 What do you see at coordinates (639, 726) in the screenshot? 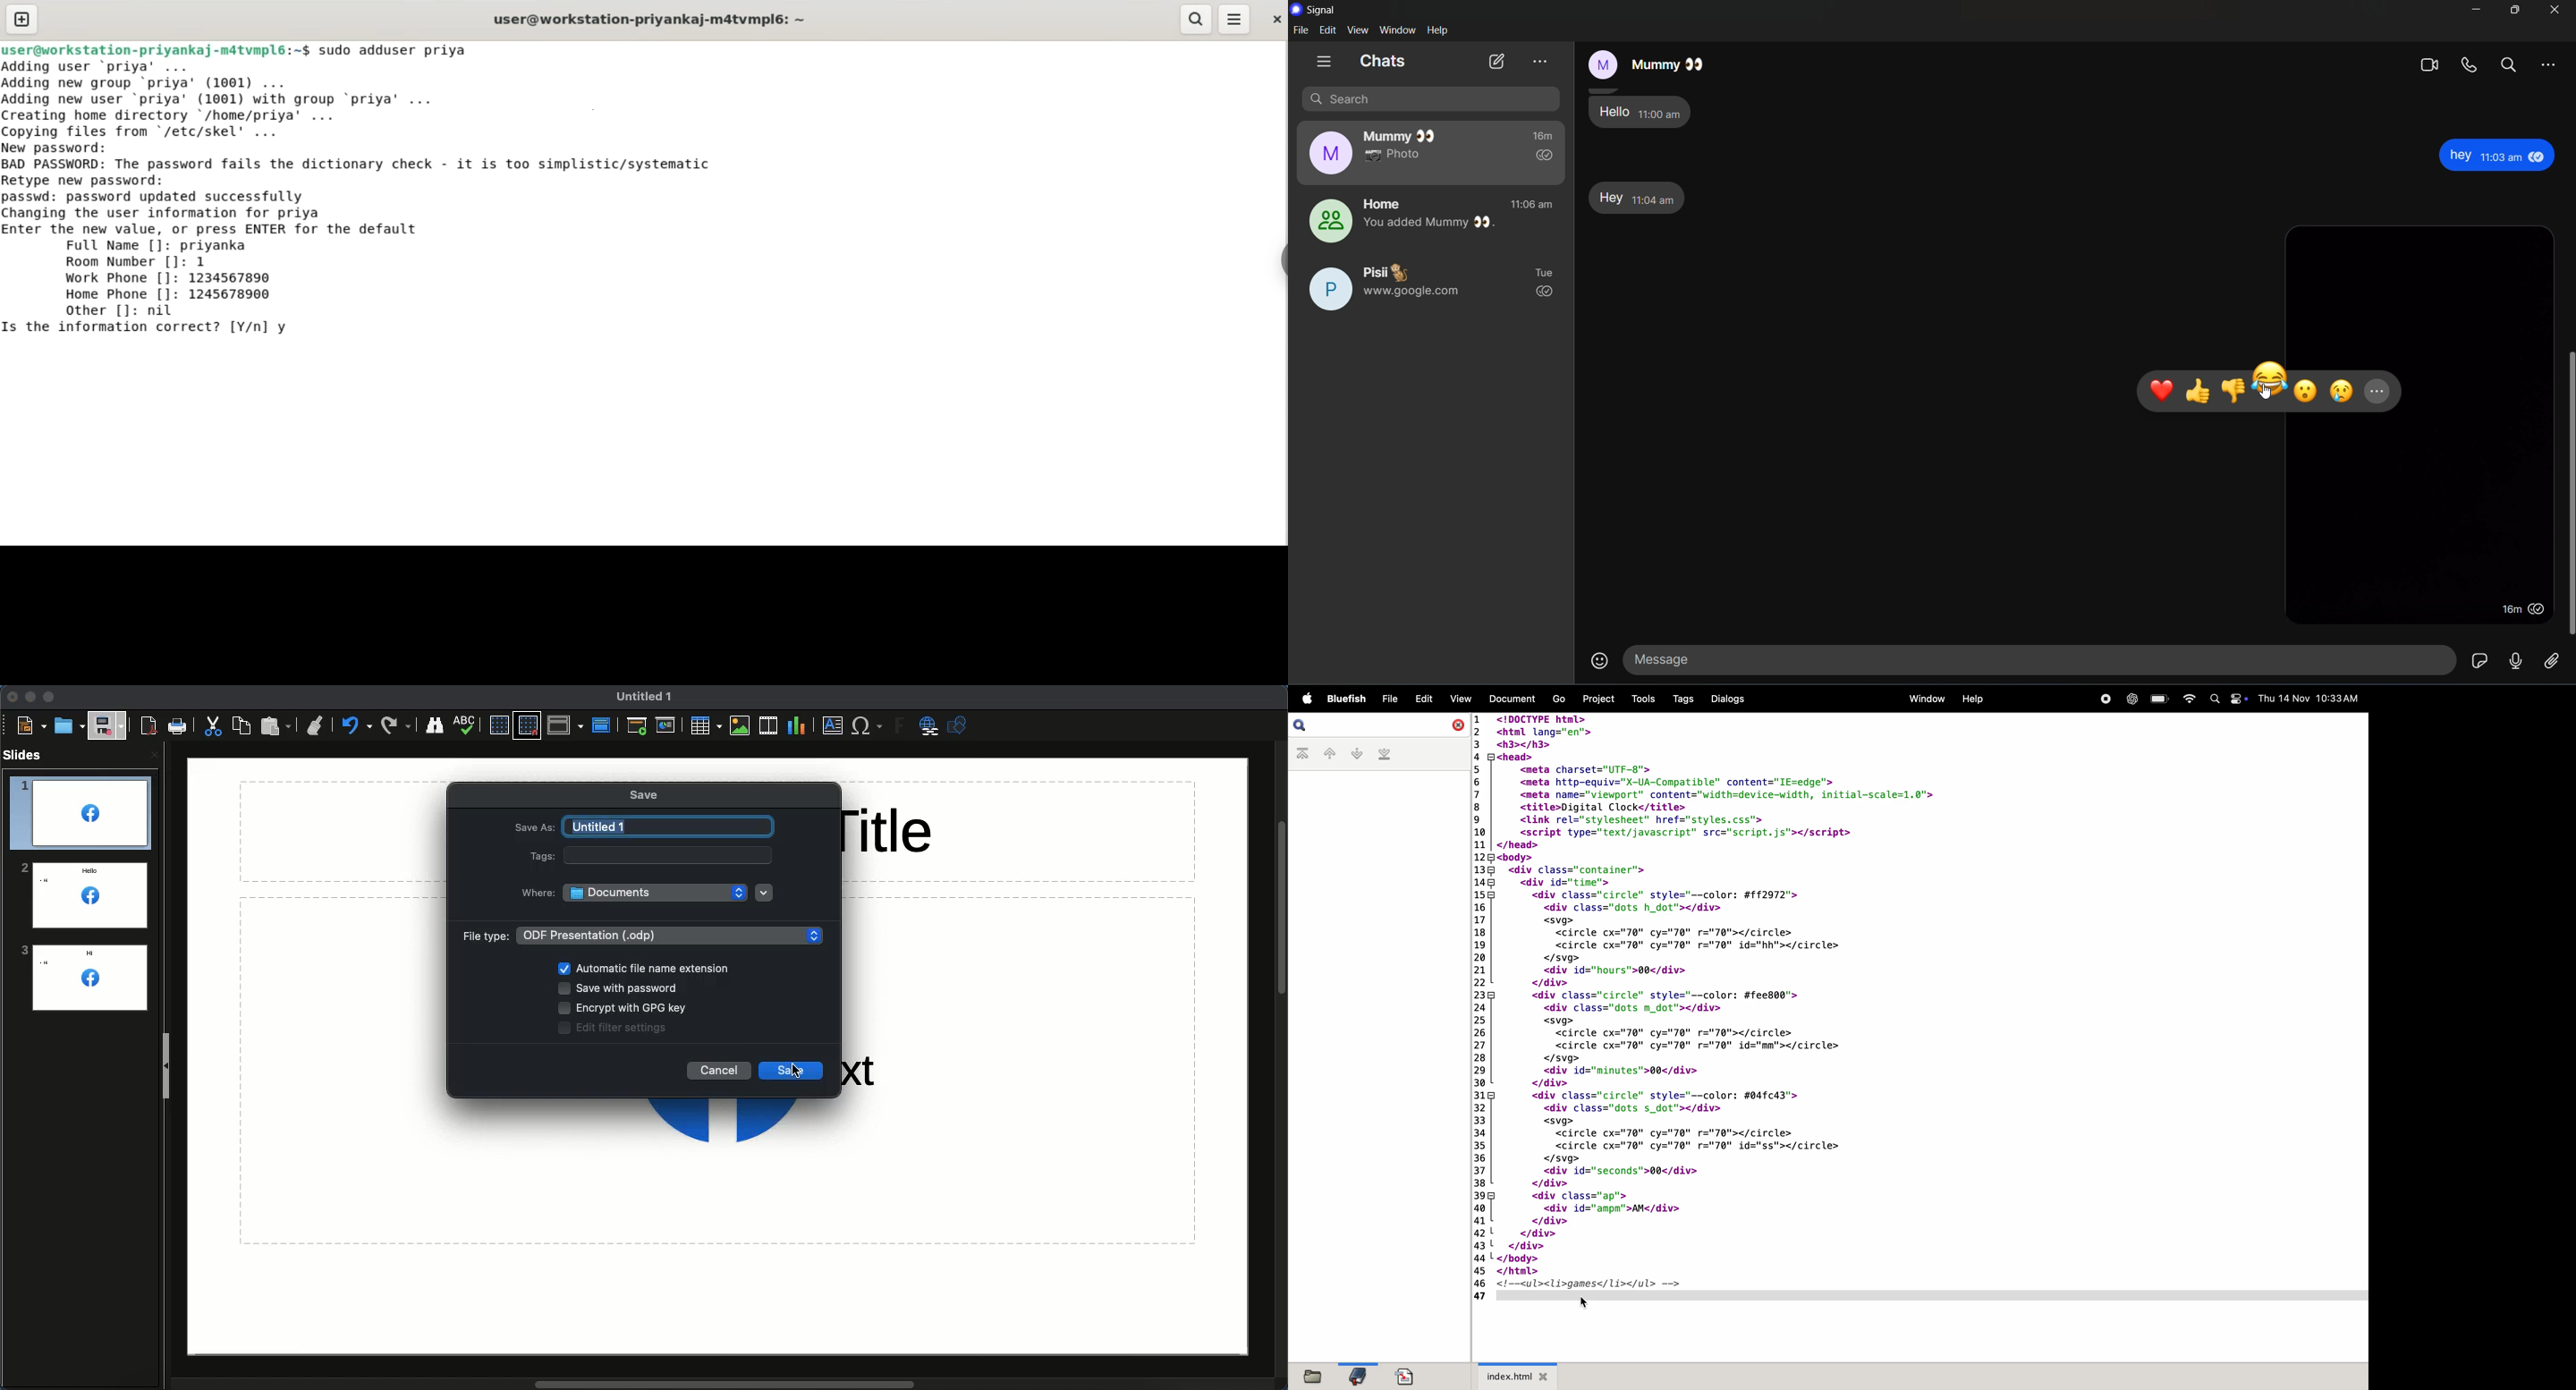
I see `First slide` at bounding box center [639, 726].